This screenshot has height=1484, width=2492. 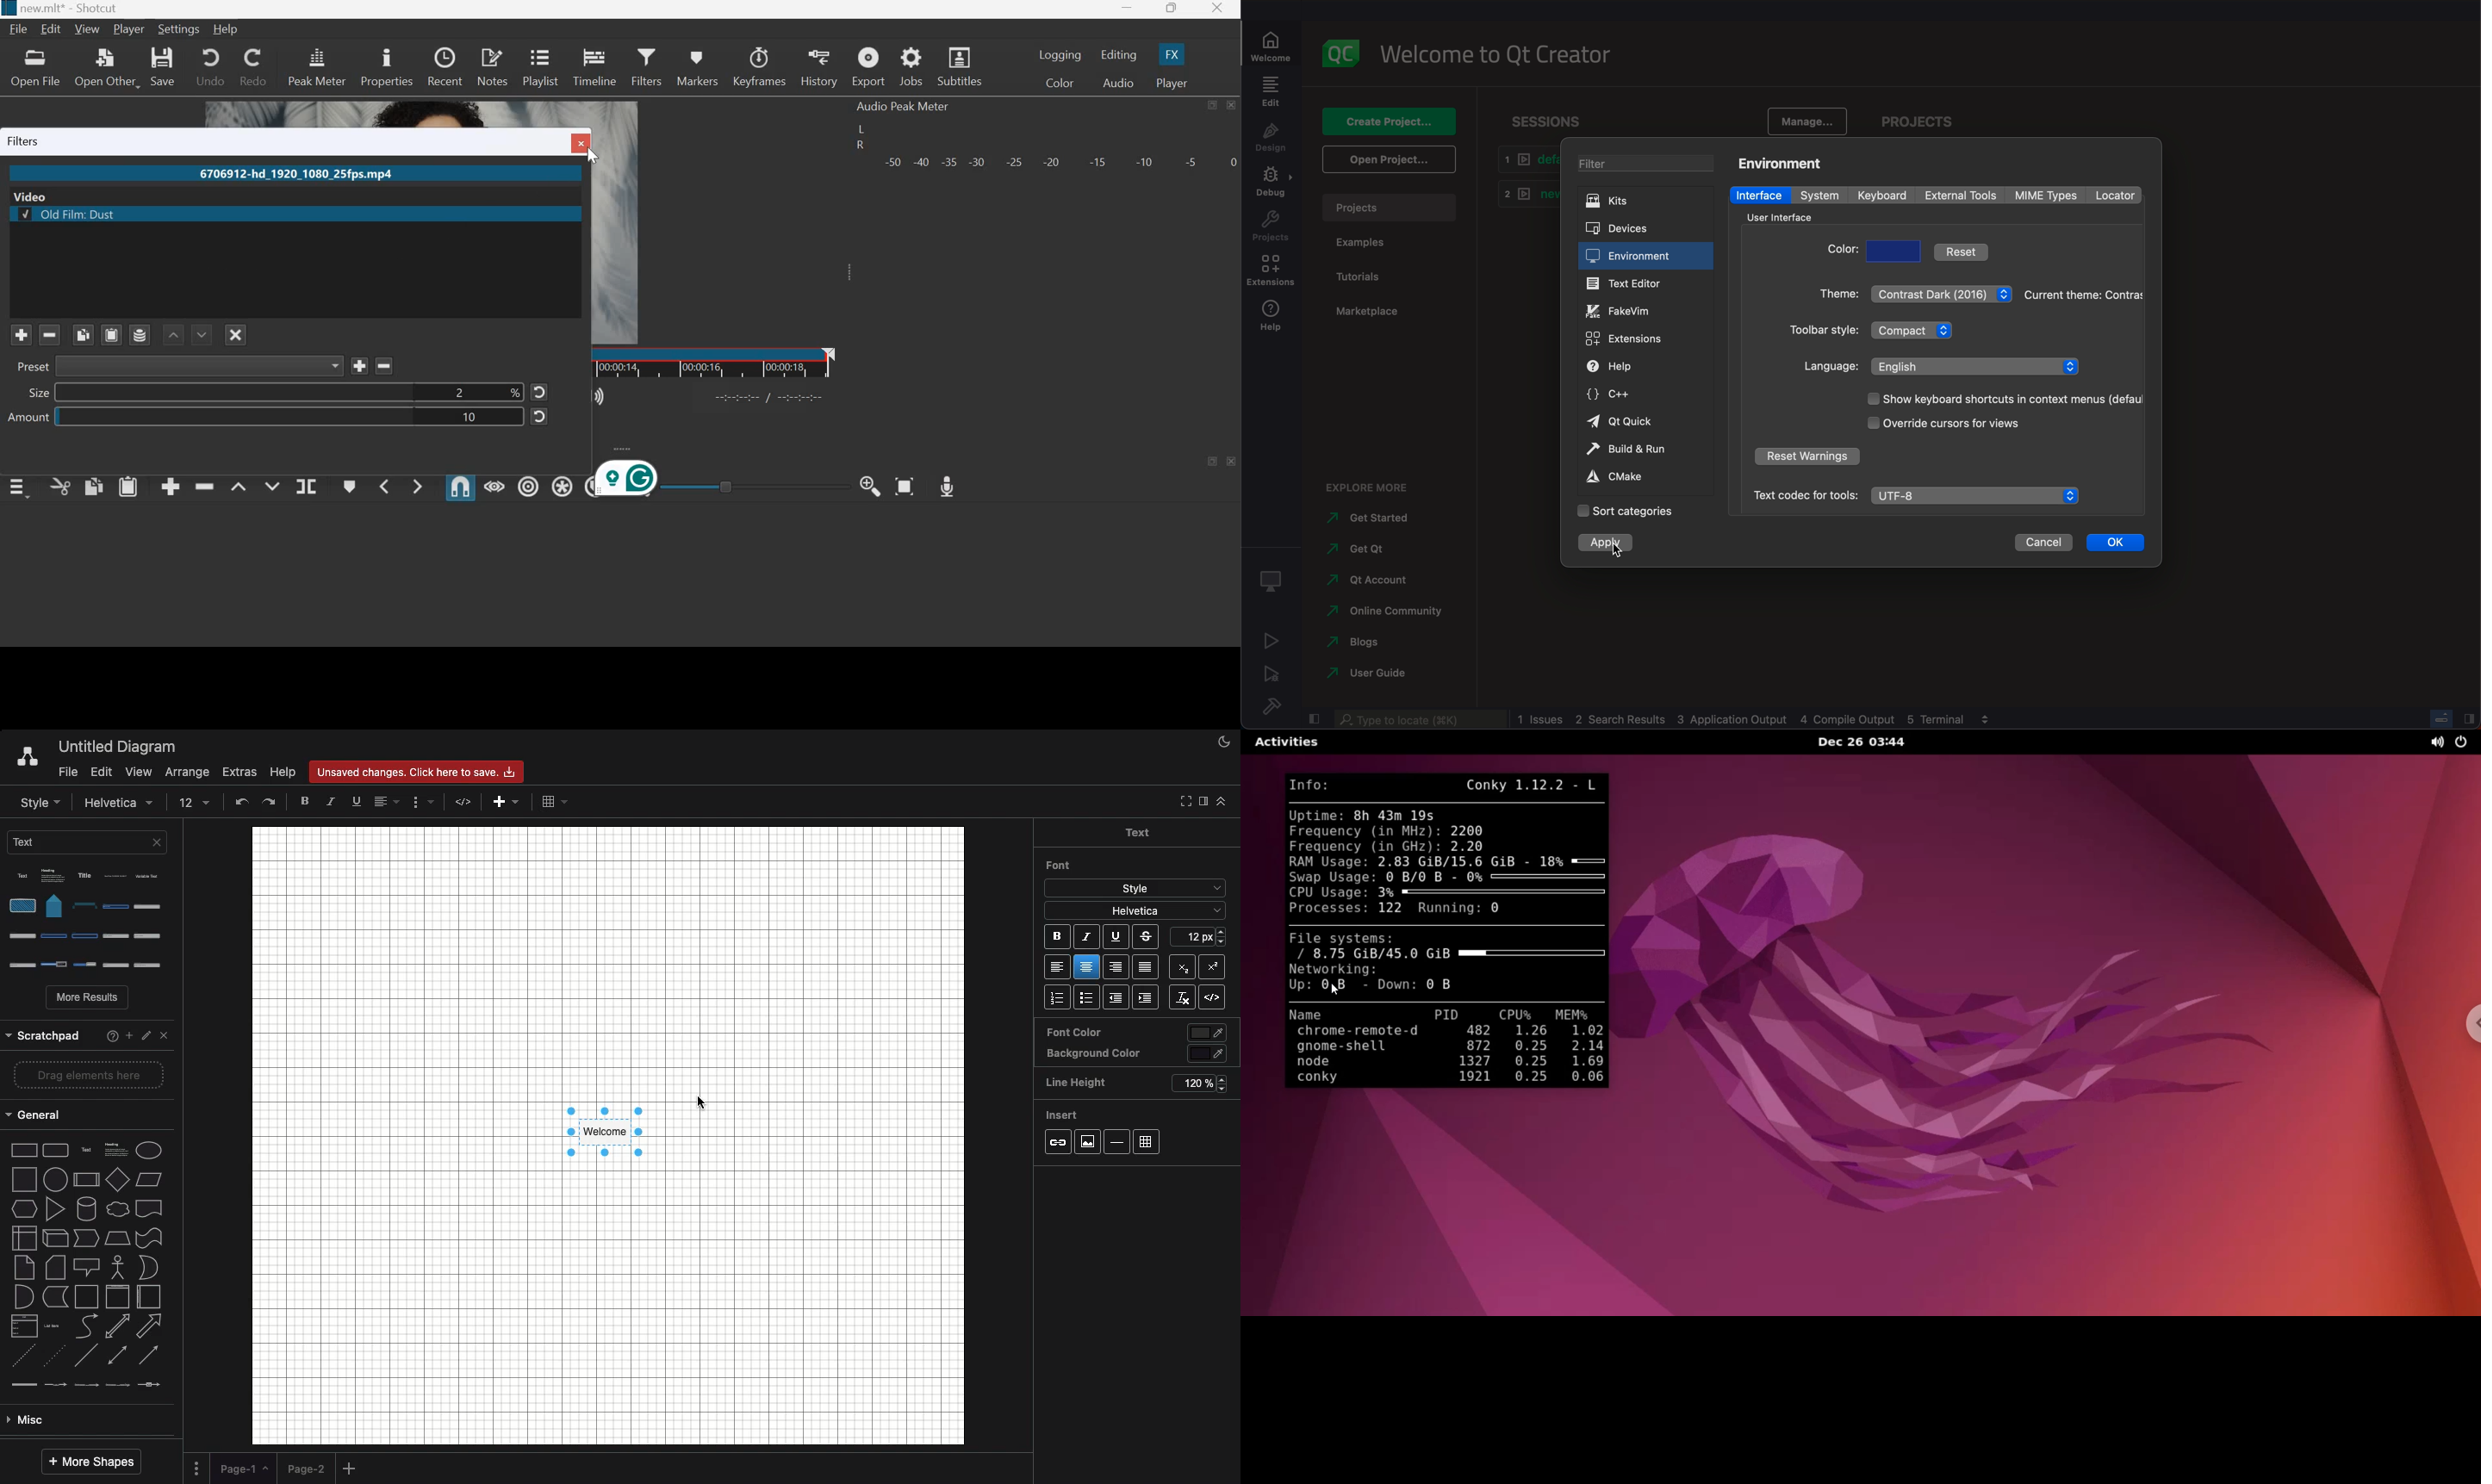 What do you see at coordinates (289, 418) in the screenshot?
I see `10` at bounding box center [289, 418].